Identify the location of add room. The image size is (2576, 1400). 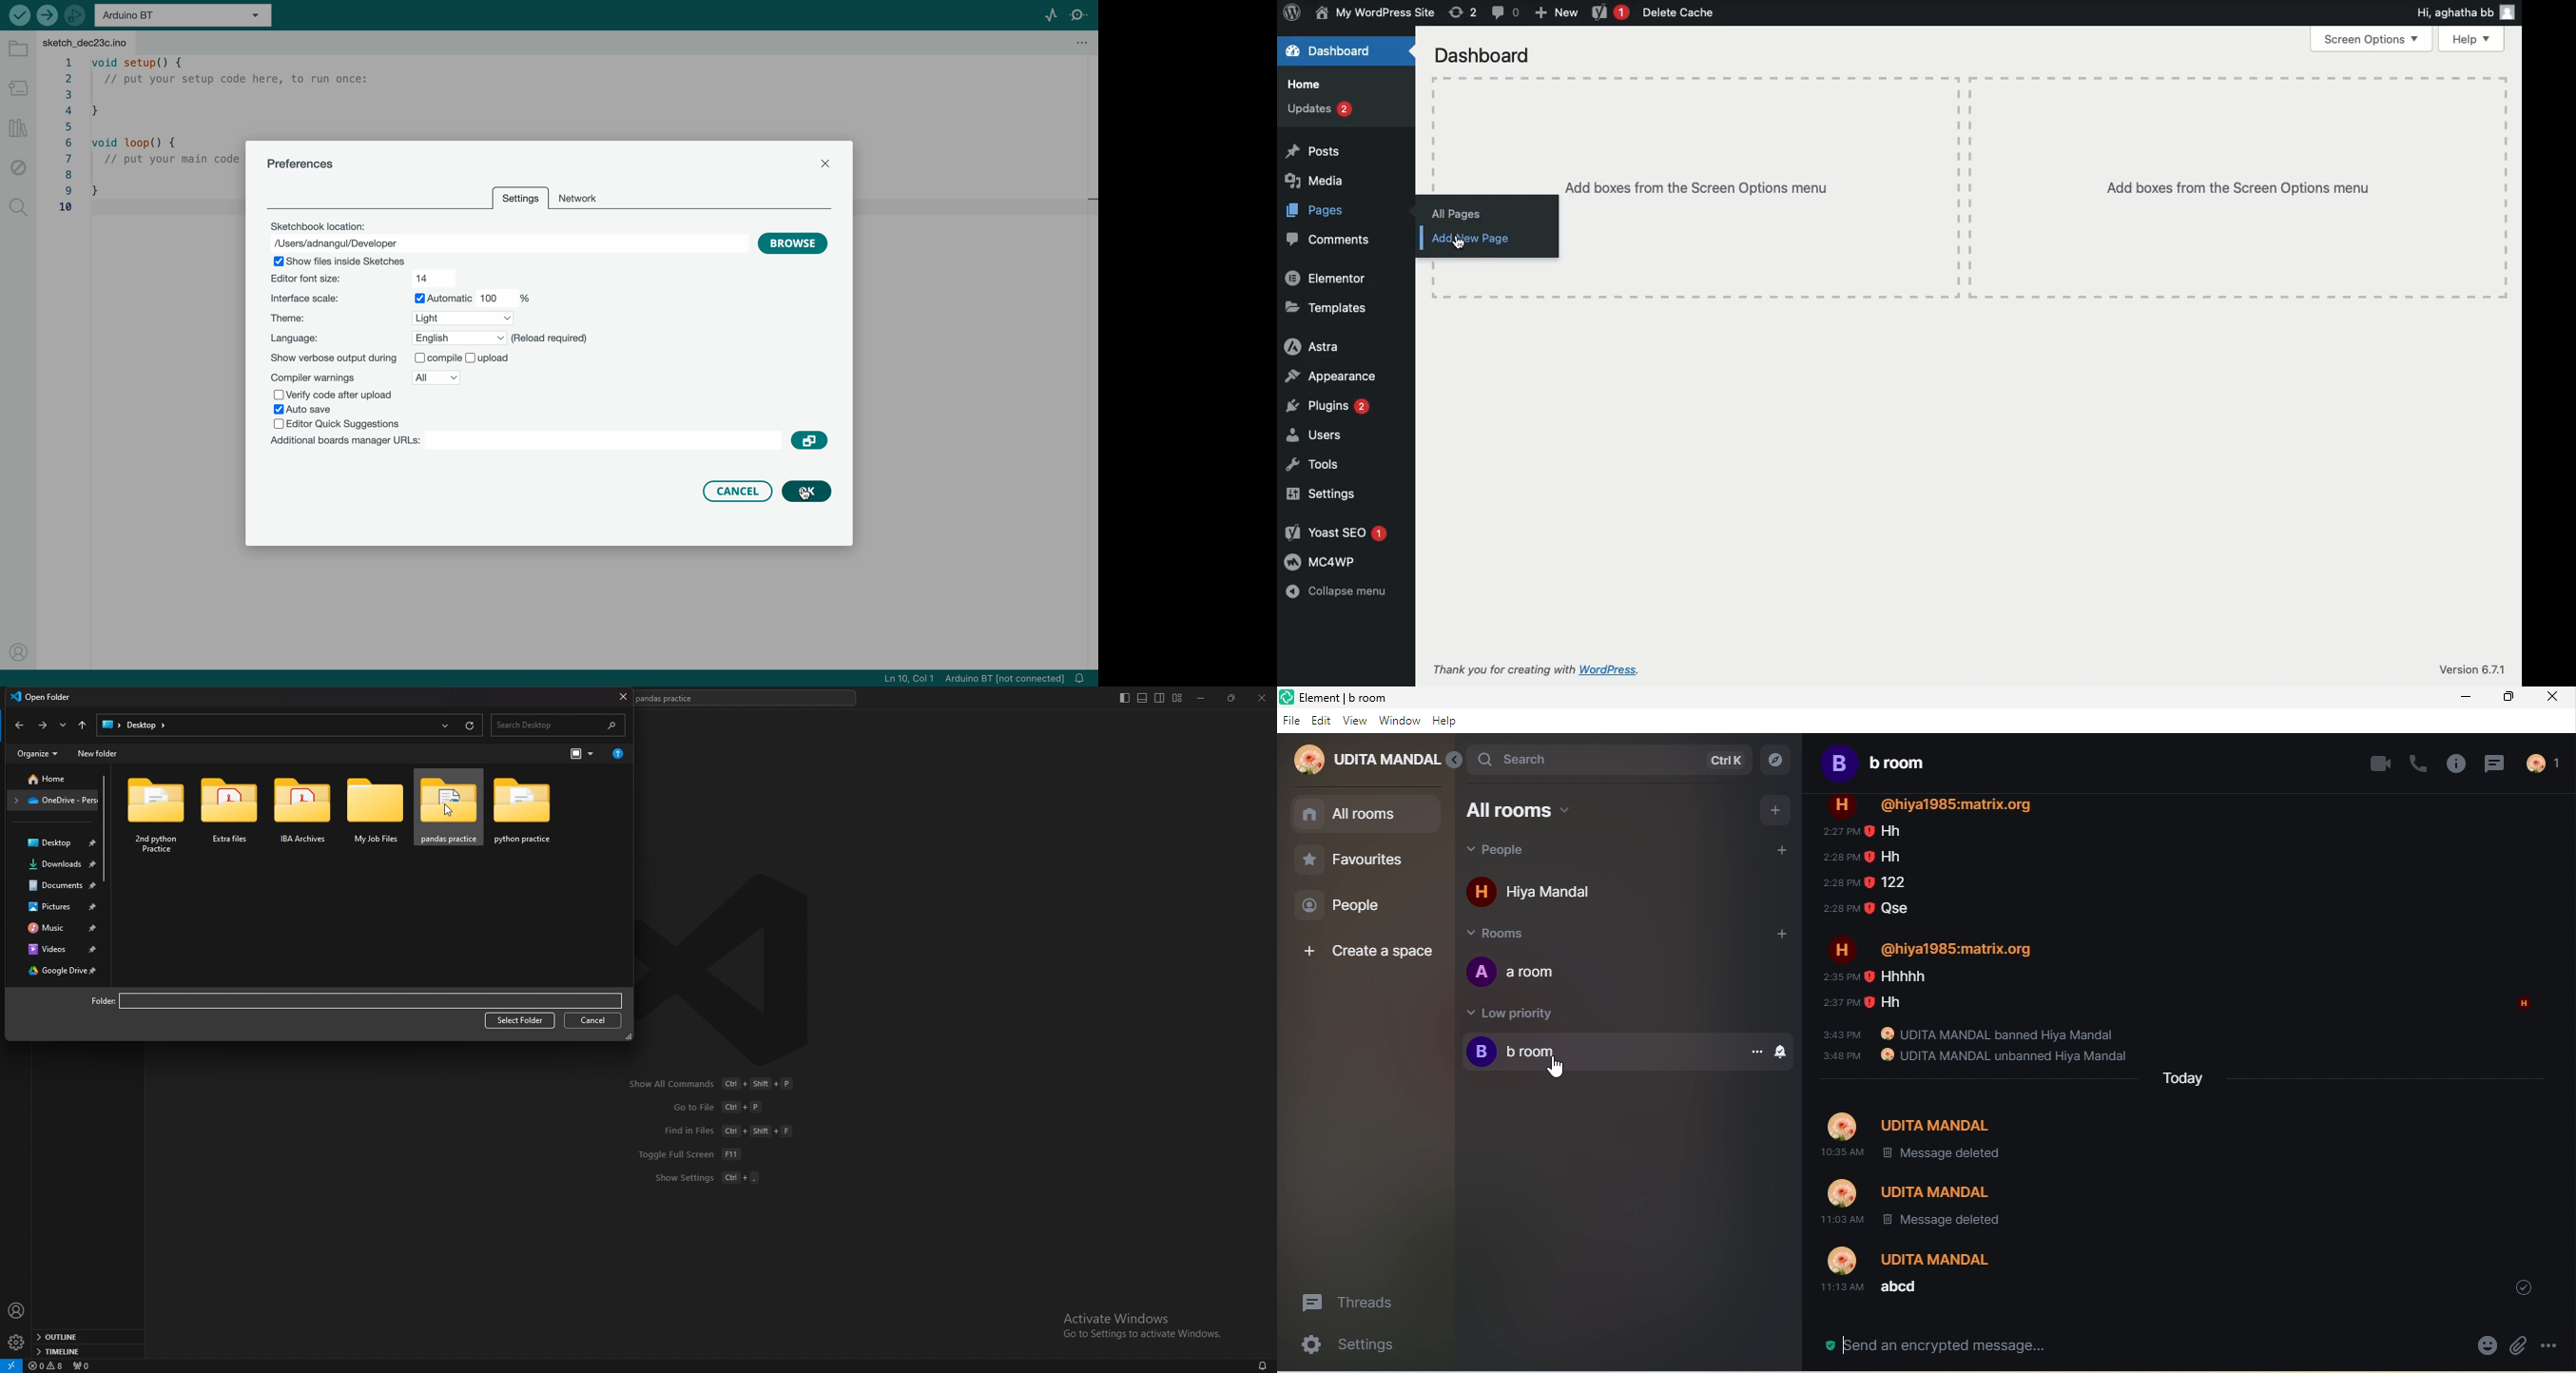
(1787, 939).